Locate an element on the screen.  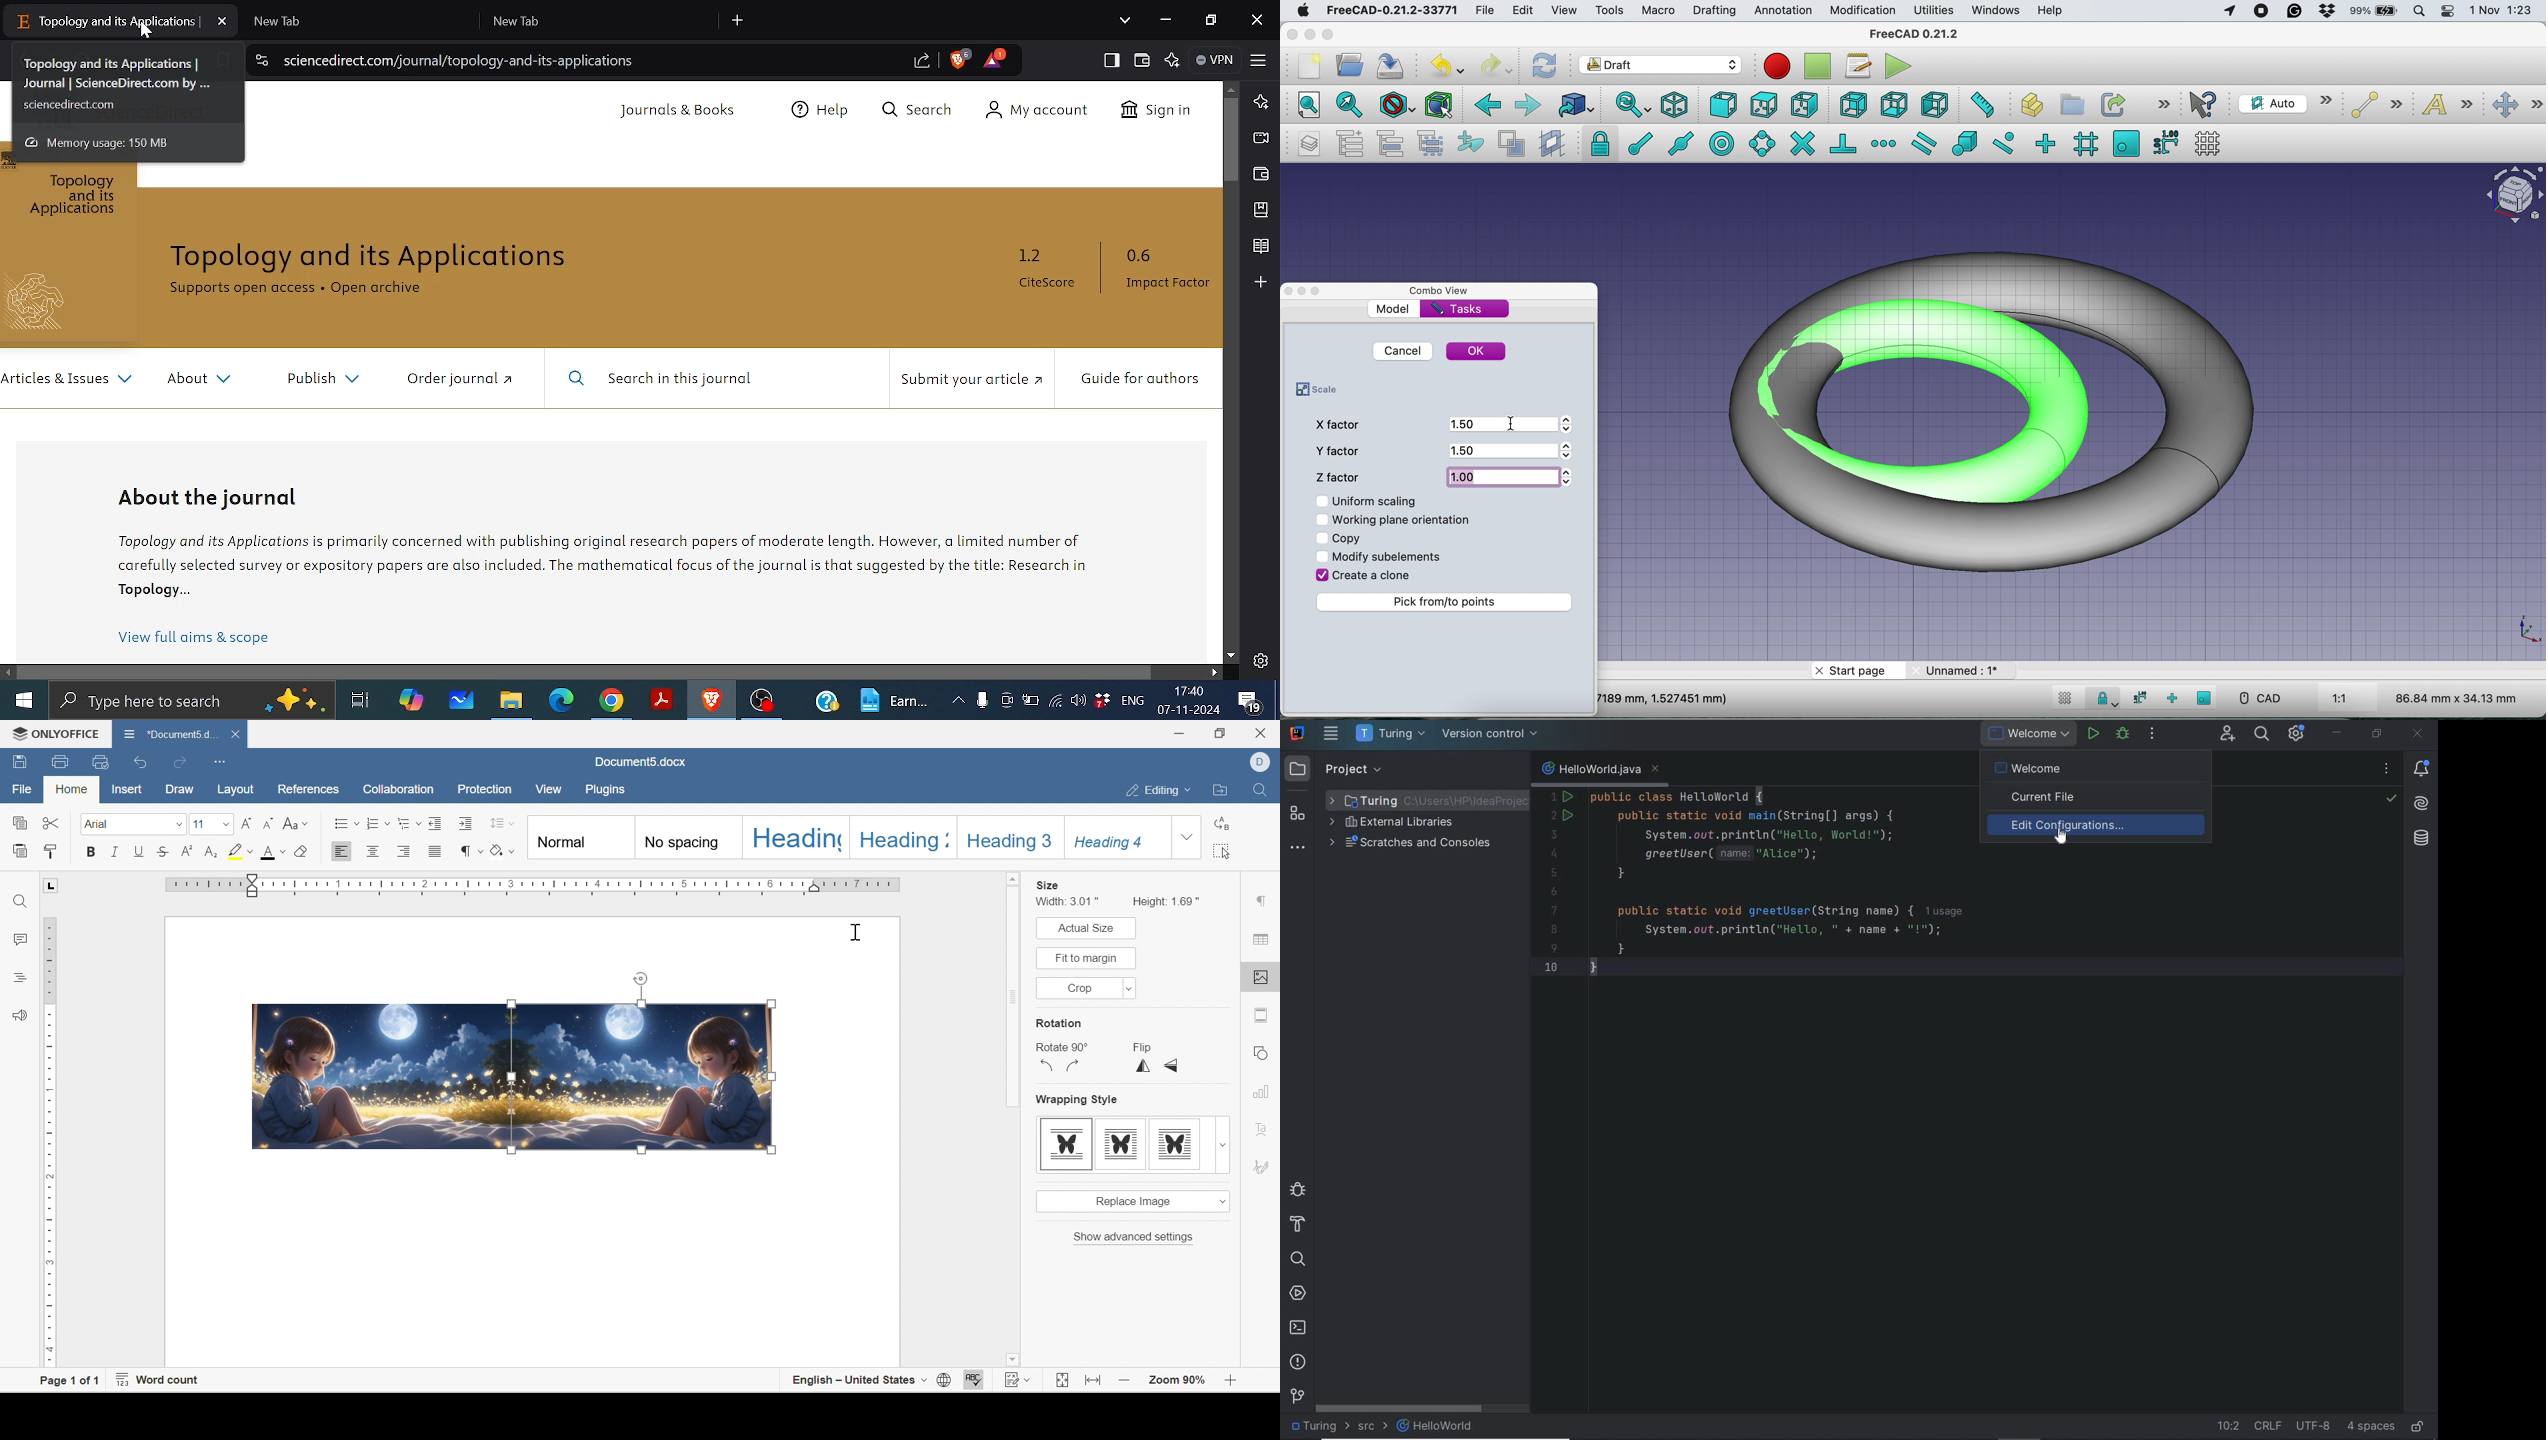
Macro recording is located at coordinates (1776, 66).